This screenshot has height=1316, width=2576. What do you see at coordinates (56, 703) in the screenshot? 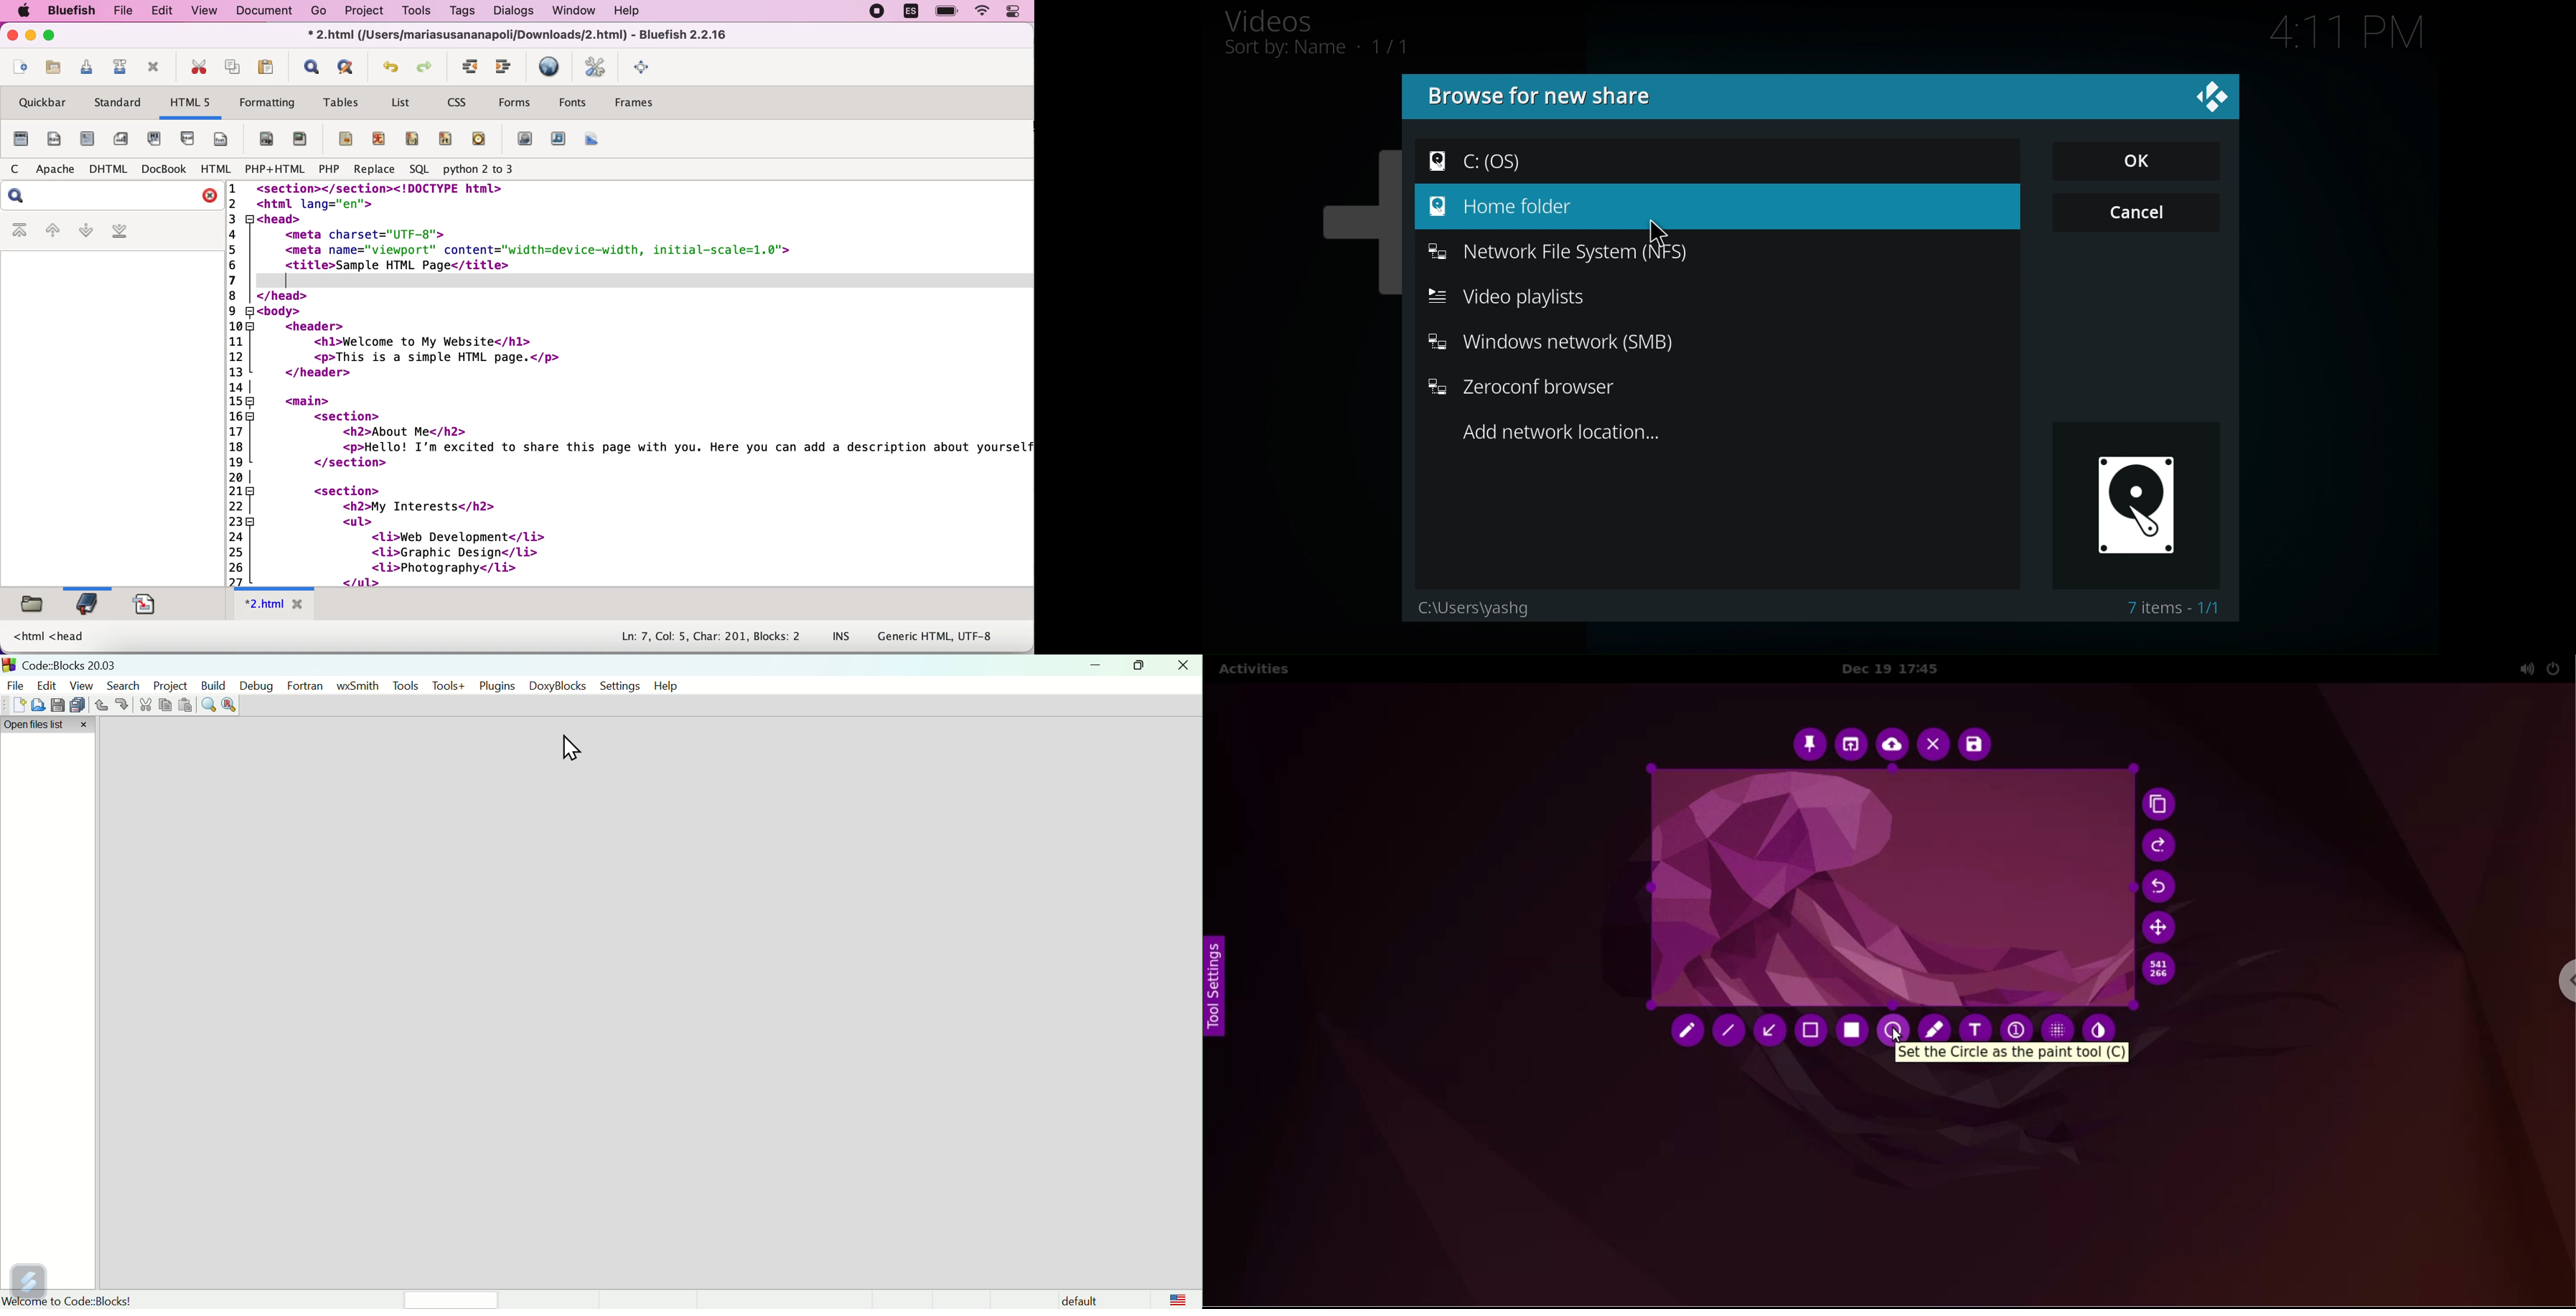
I see `save` at bounding box center [56, 703].